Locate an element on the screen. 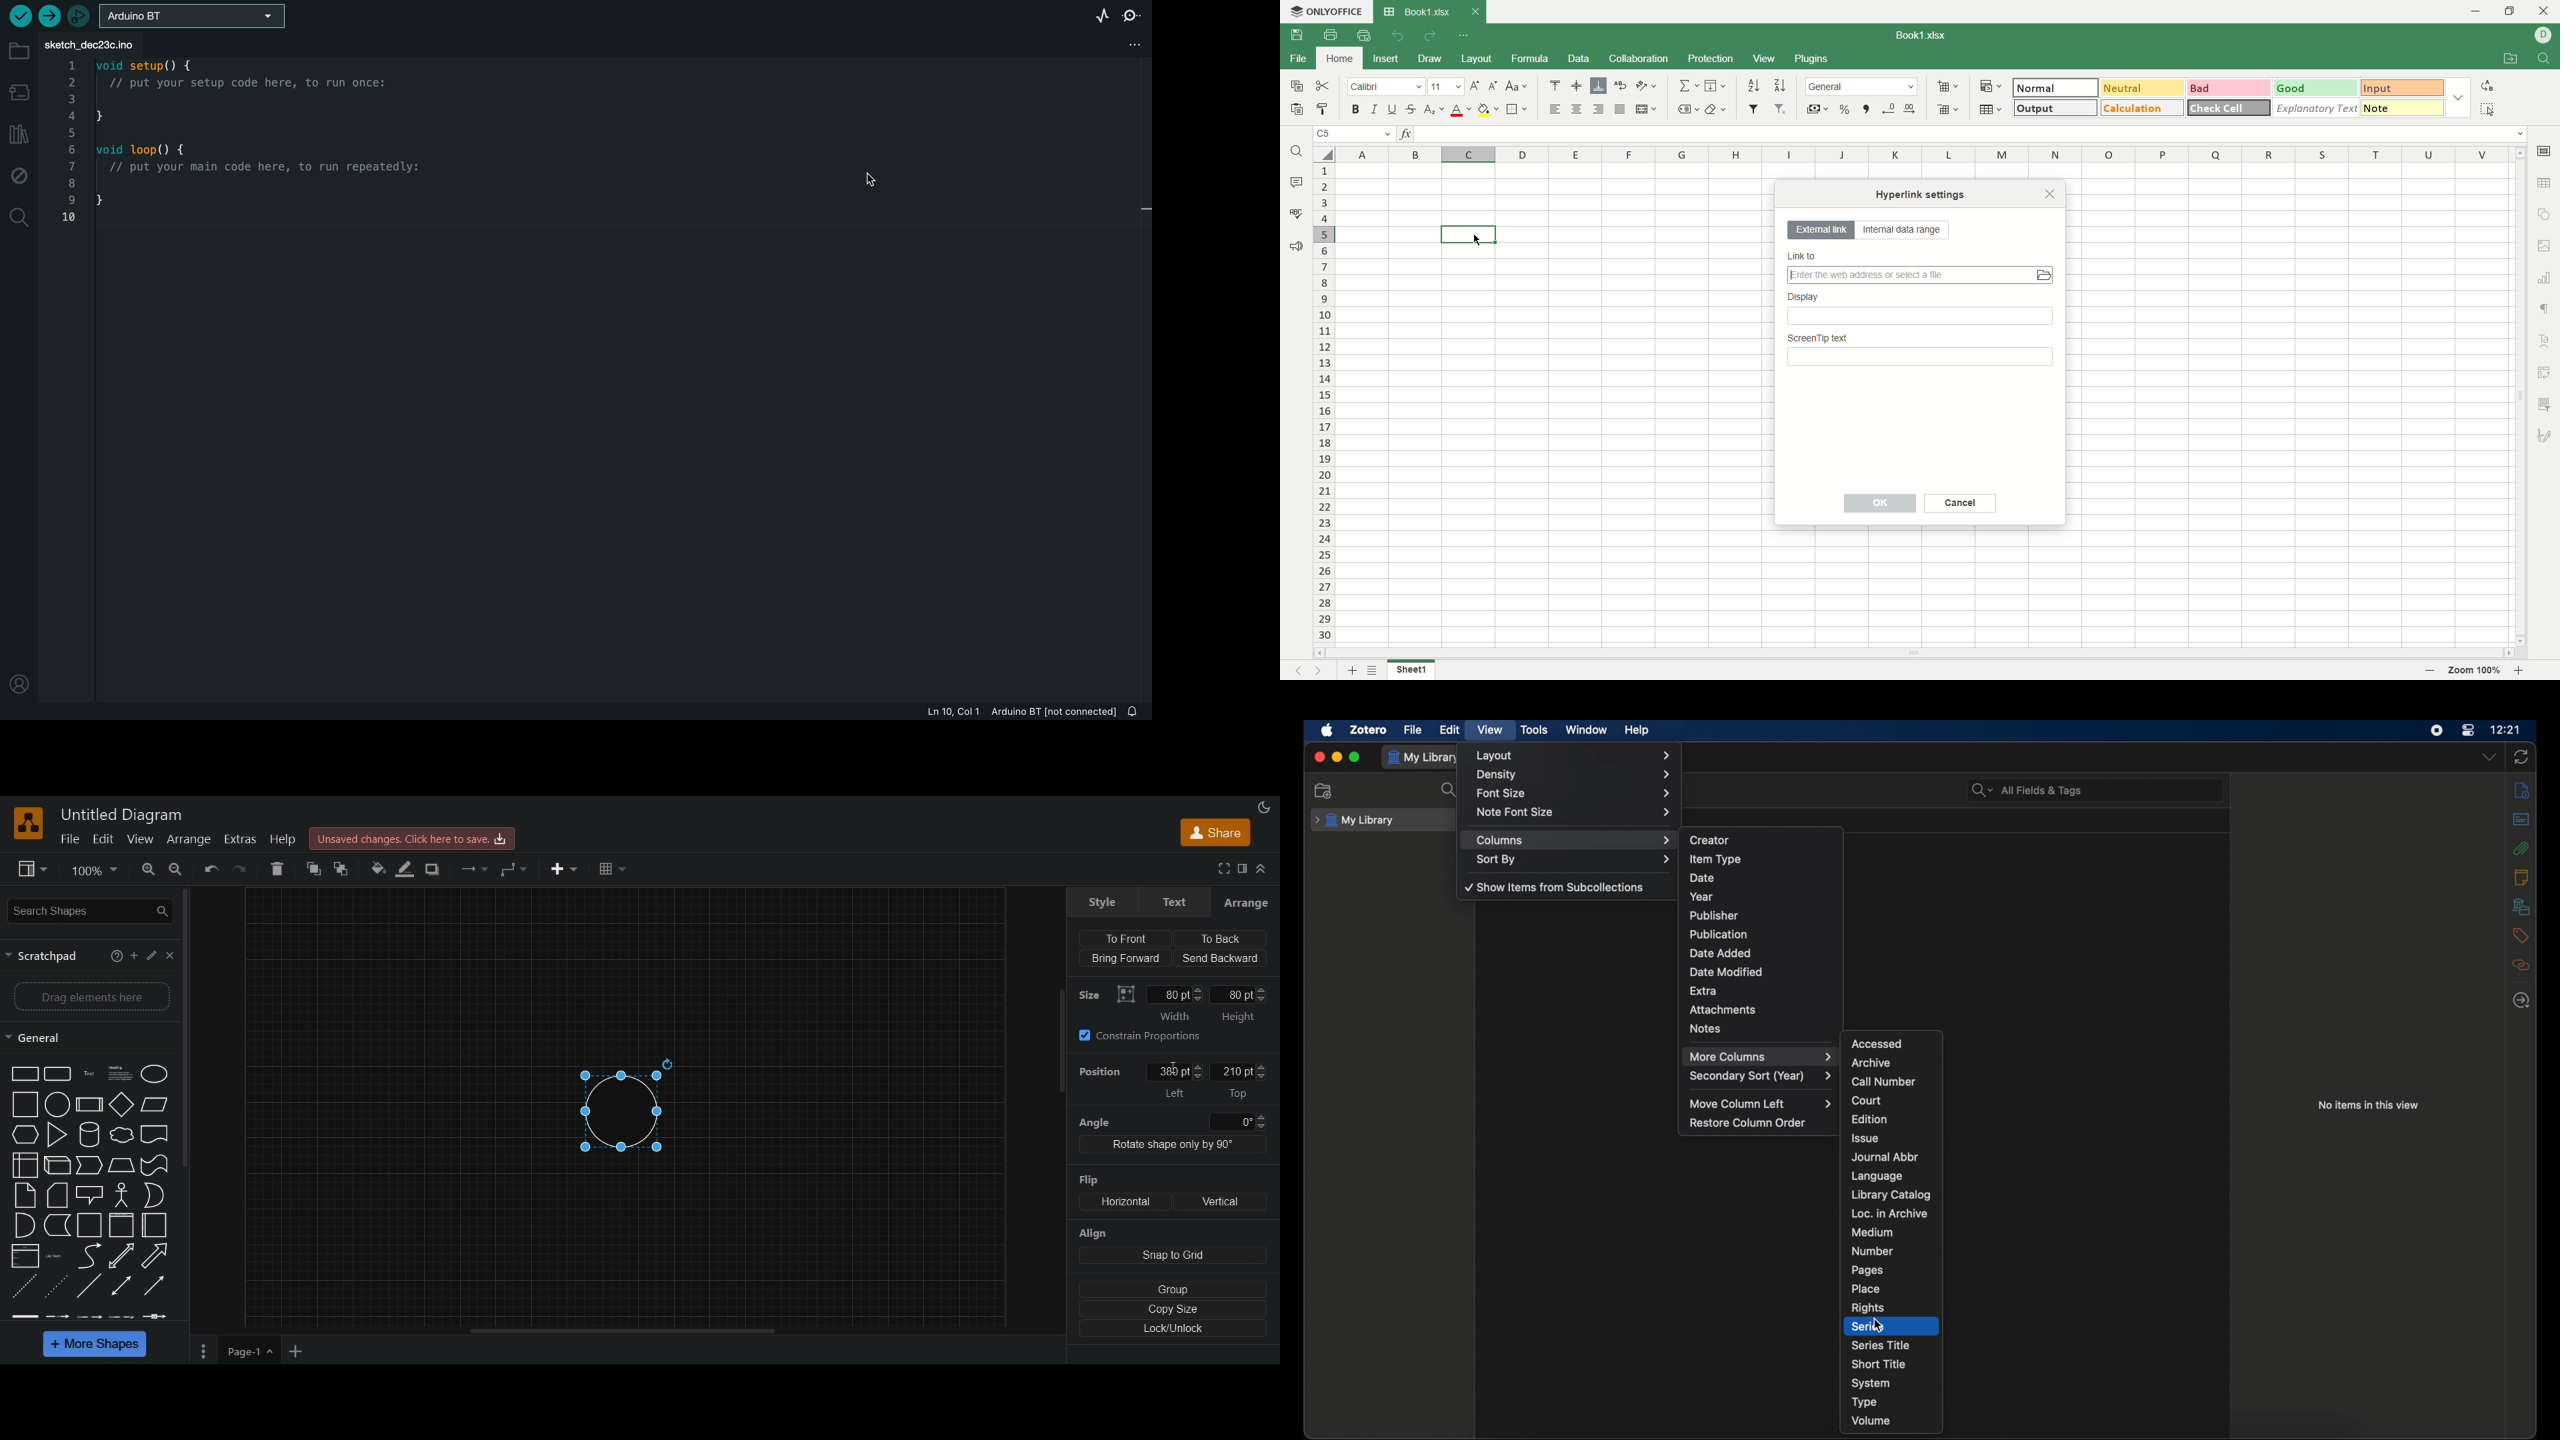 The width and height of the screenshot is (2576, 1456). year is located at coordinates (1701, 897).